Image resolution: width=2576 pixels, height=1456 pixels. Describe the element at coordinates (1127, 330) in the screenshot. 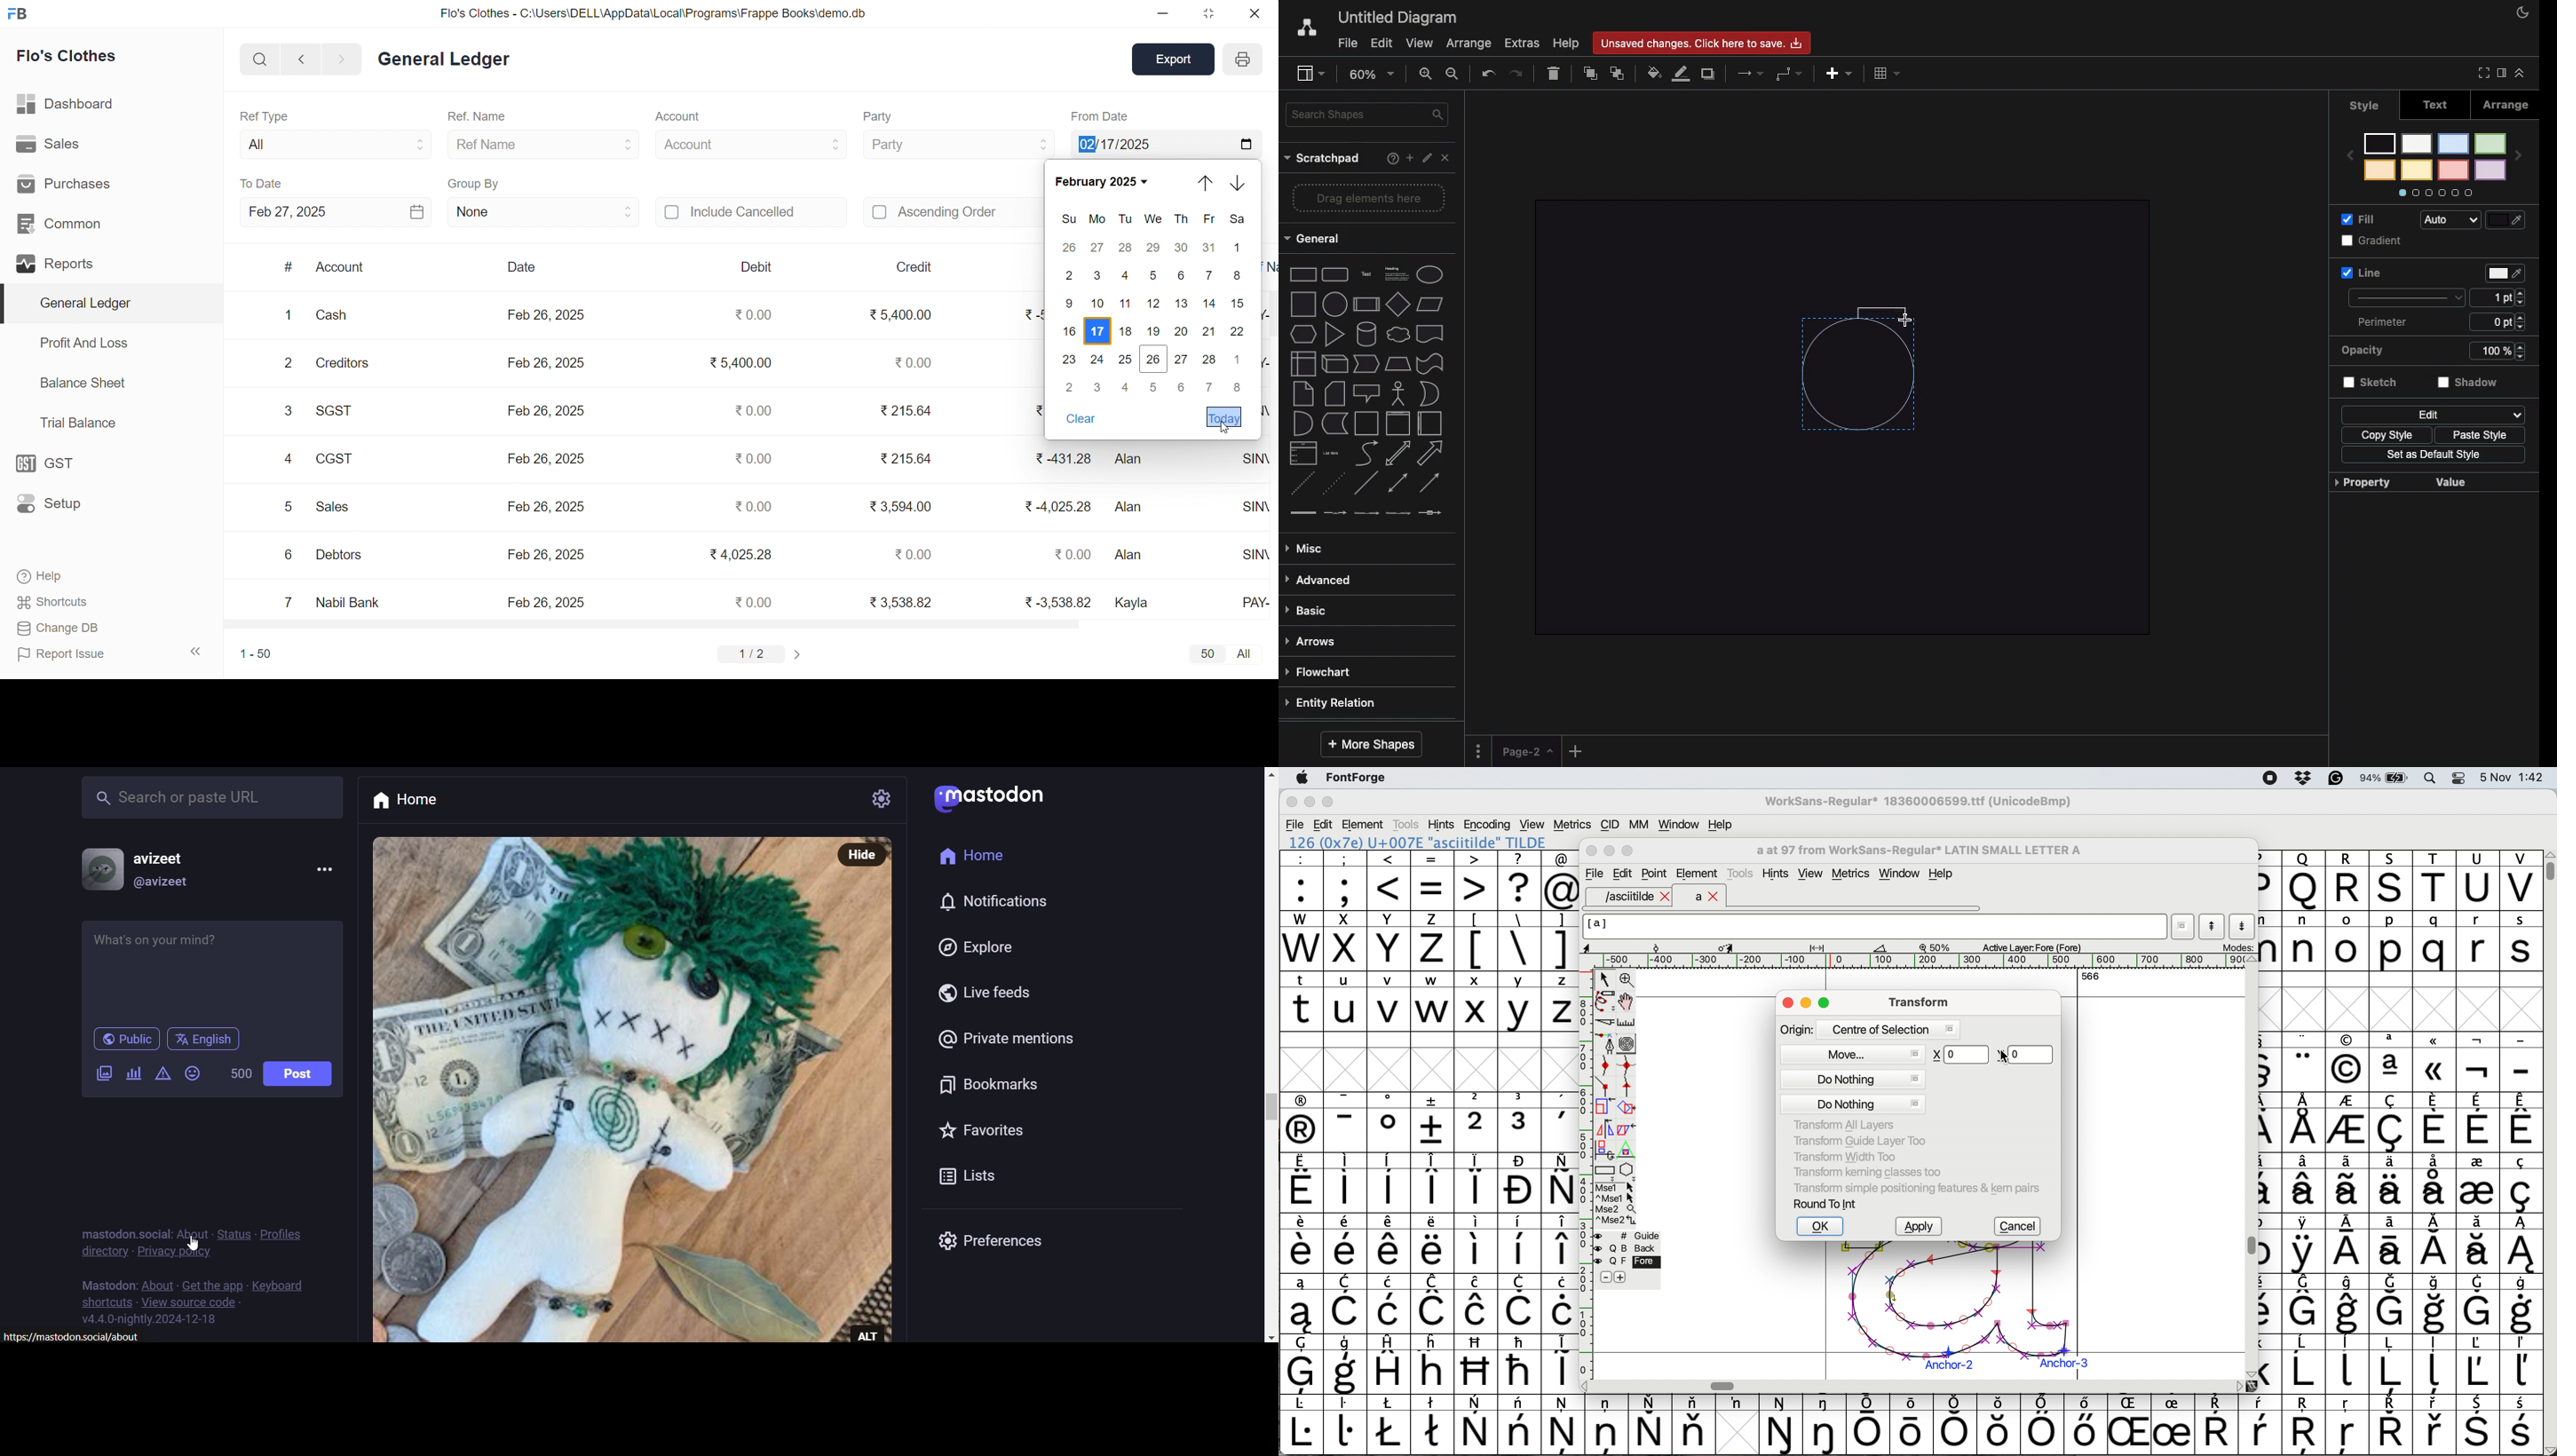

I see `18` at that location.